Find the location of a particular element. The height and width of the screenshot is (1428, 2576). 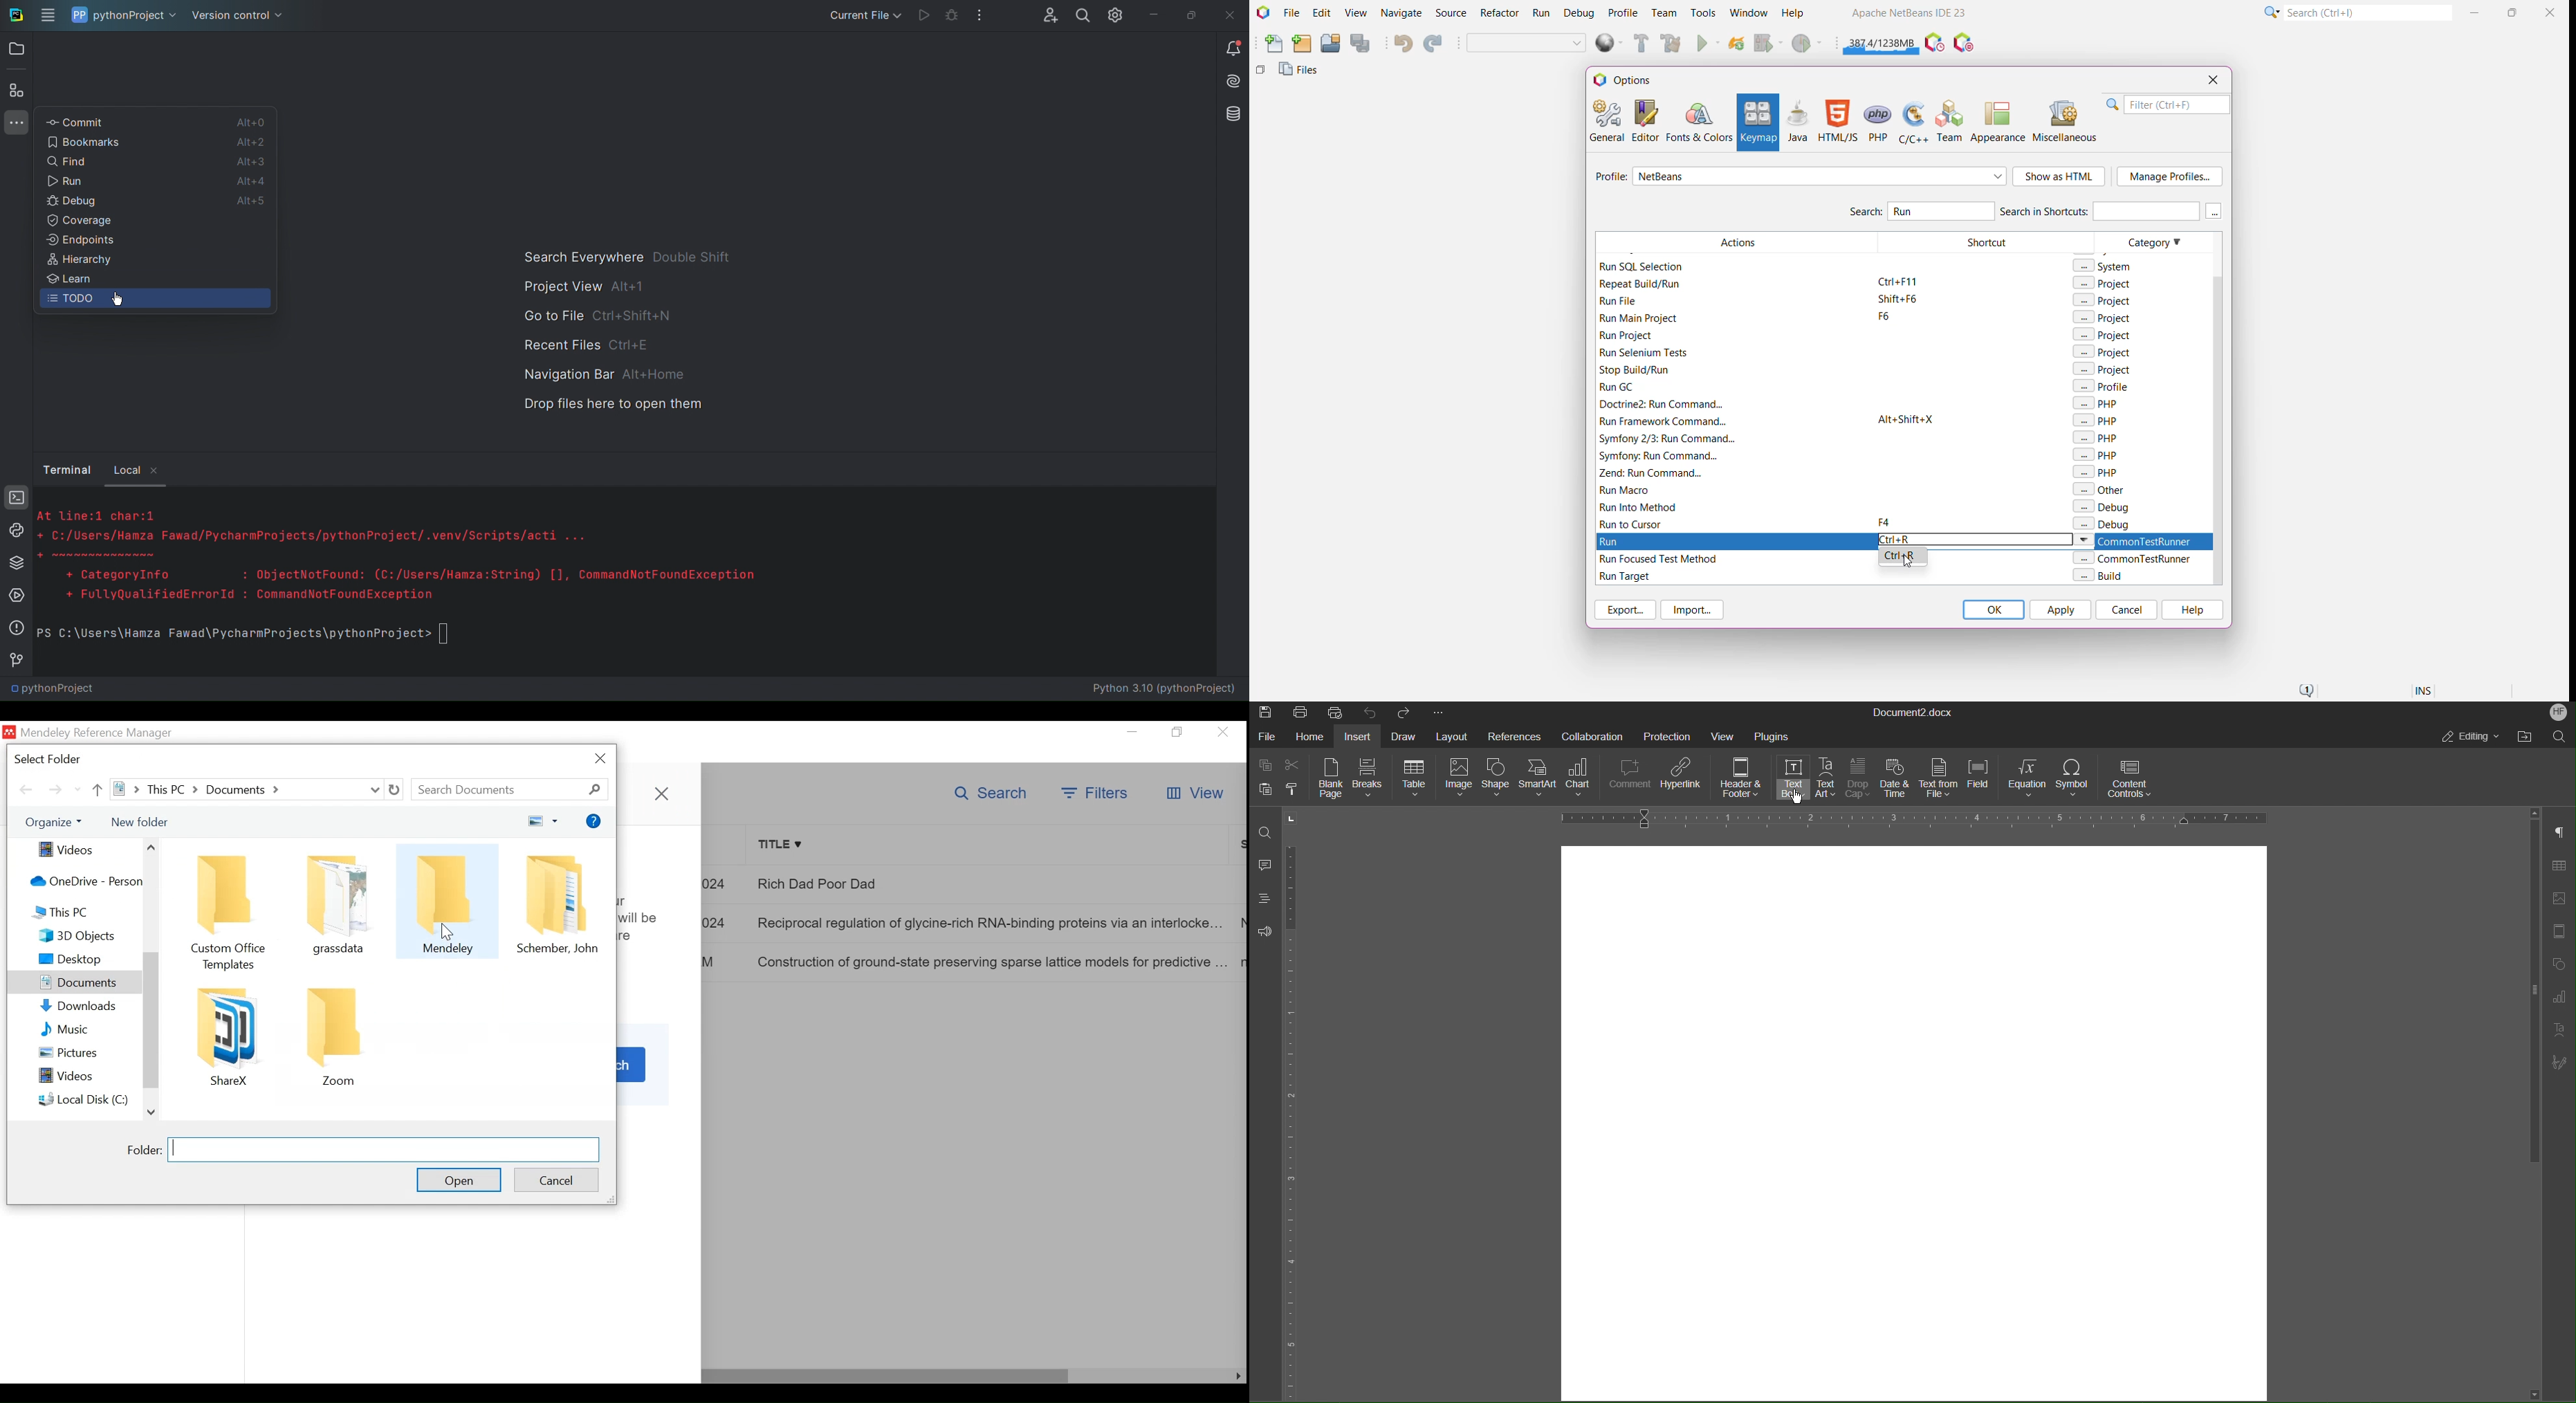

Structure is located at coordinates (18, 89).